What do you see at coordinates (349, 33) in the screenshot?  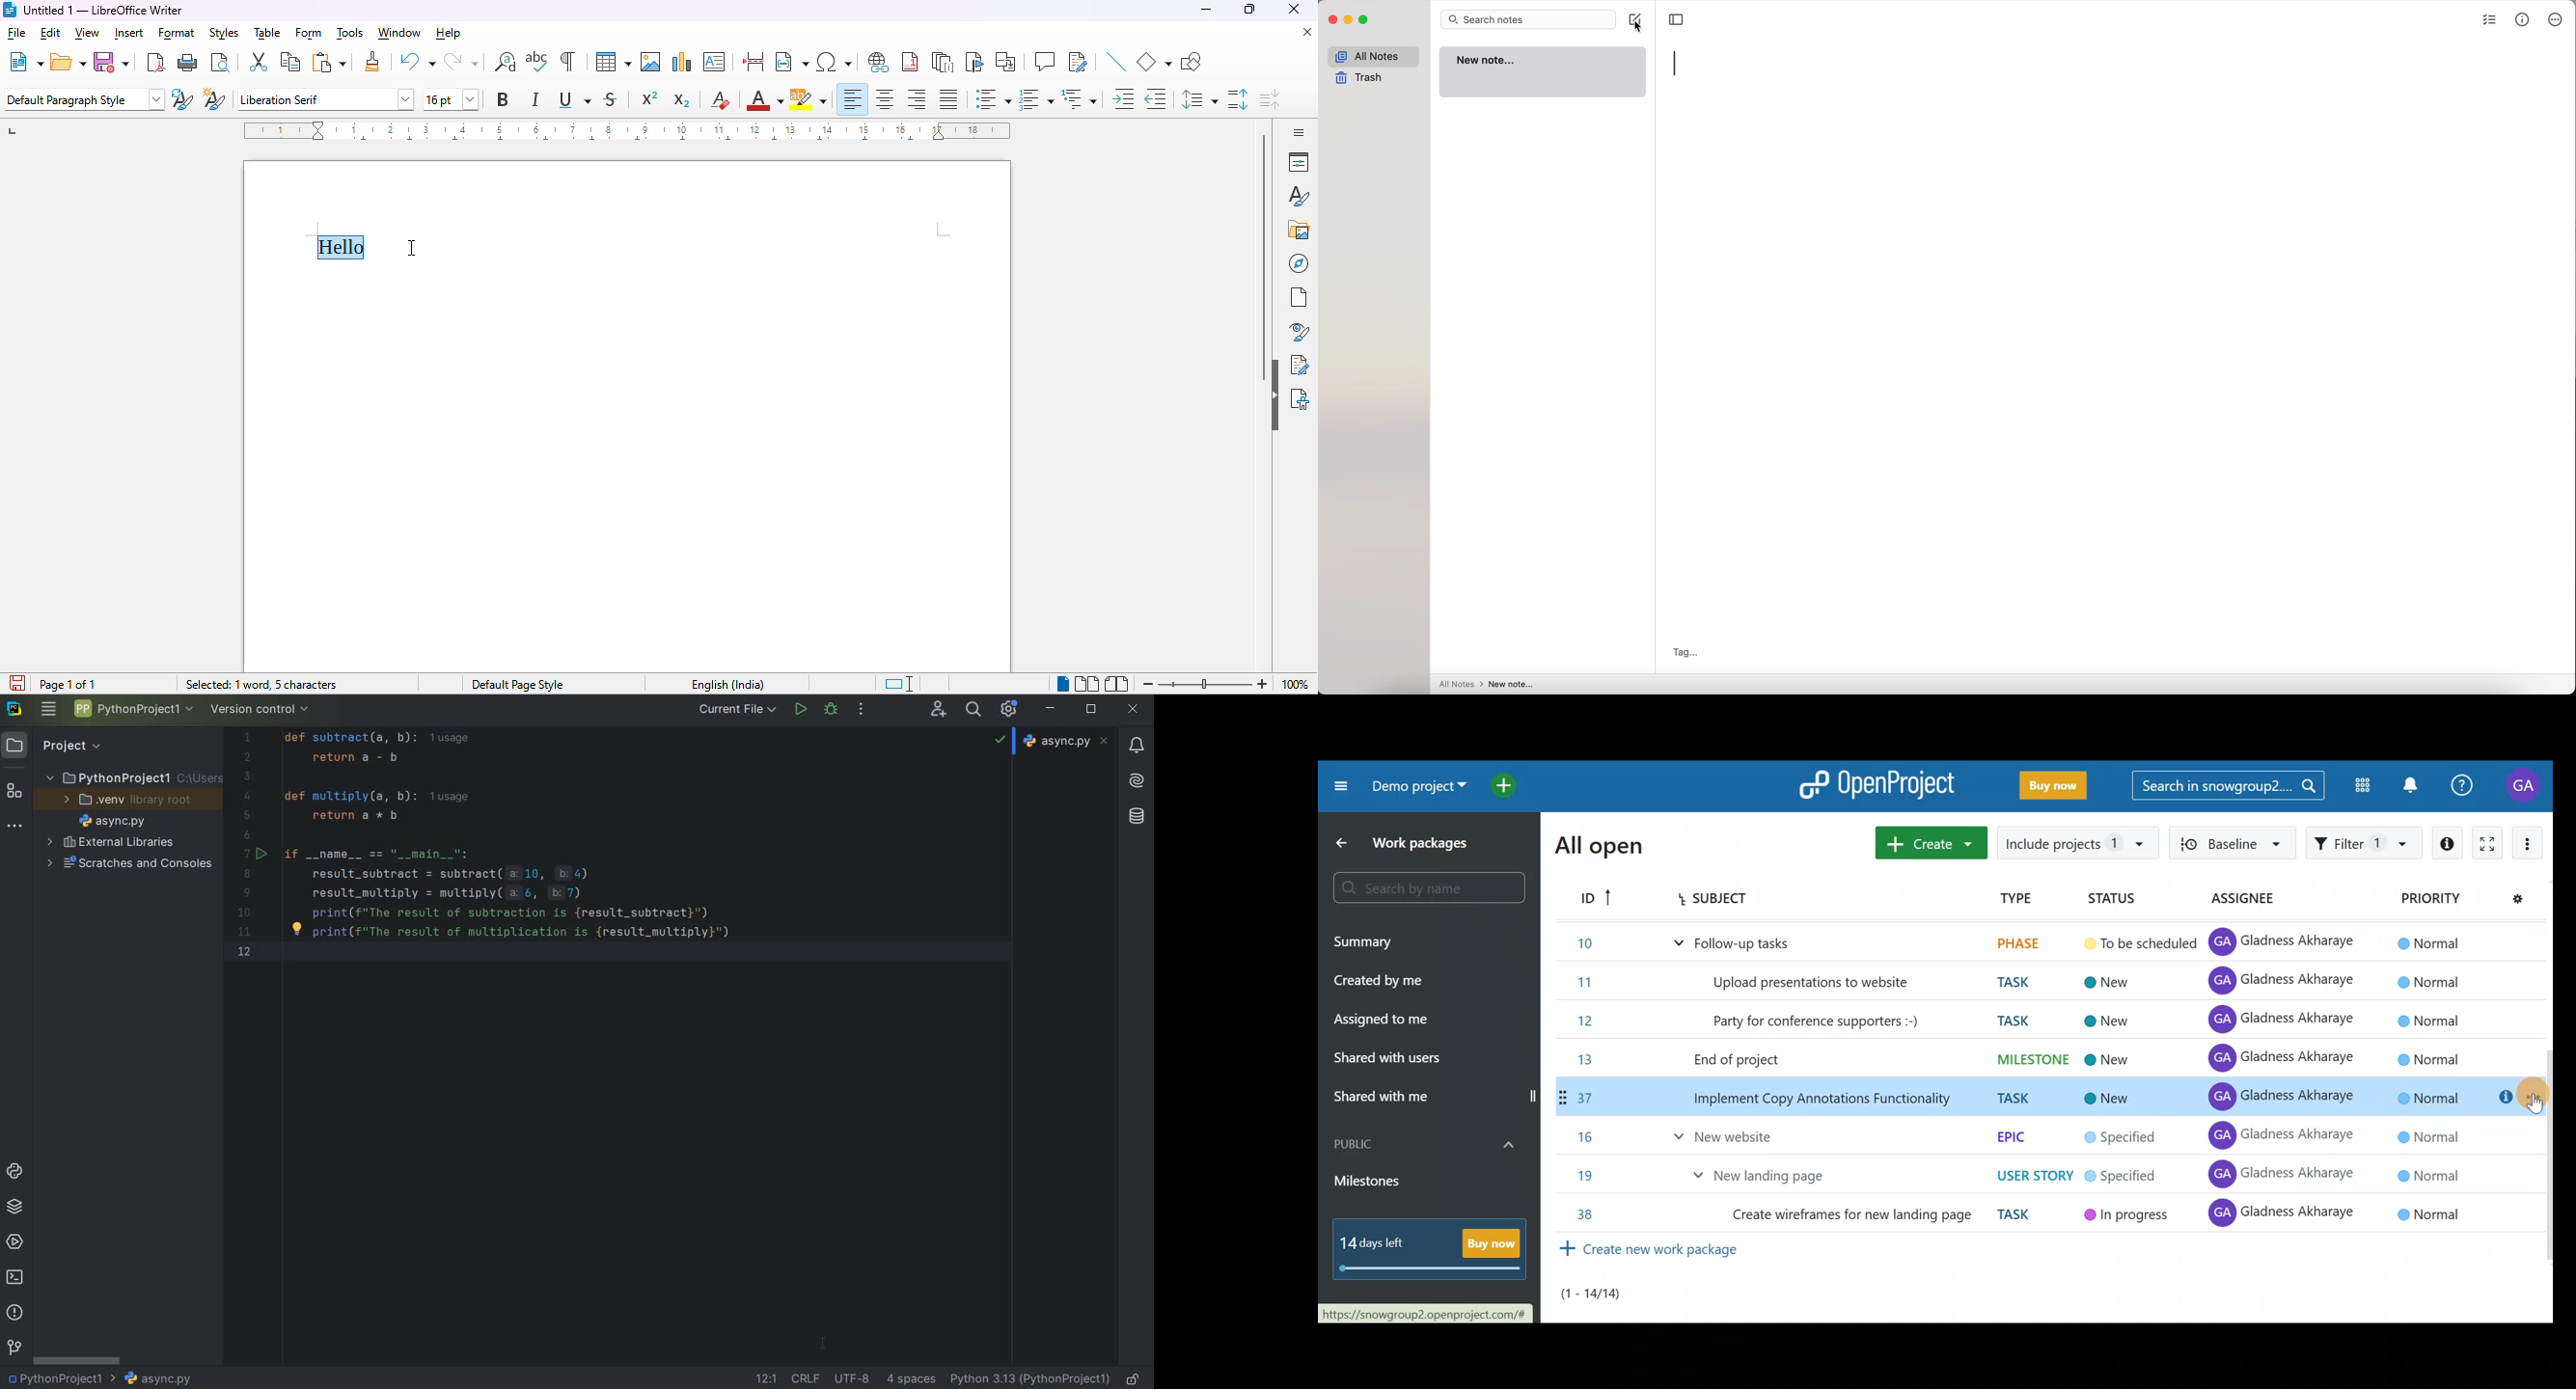 I see `tools` at bounding box center [349, 33].